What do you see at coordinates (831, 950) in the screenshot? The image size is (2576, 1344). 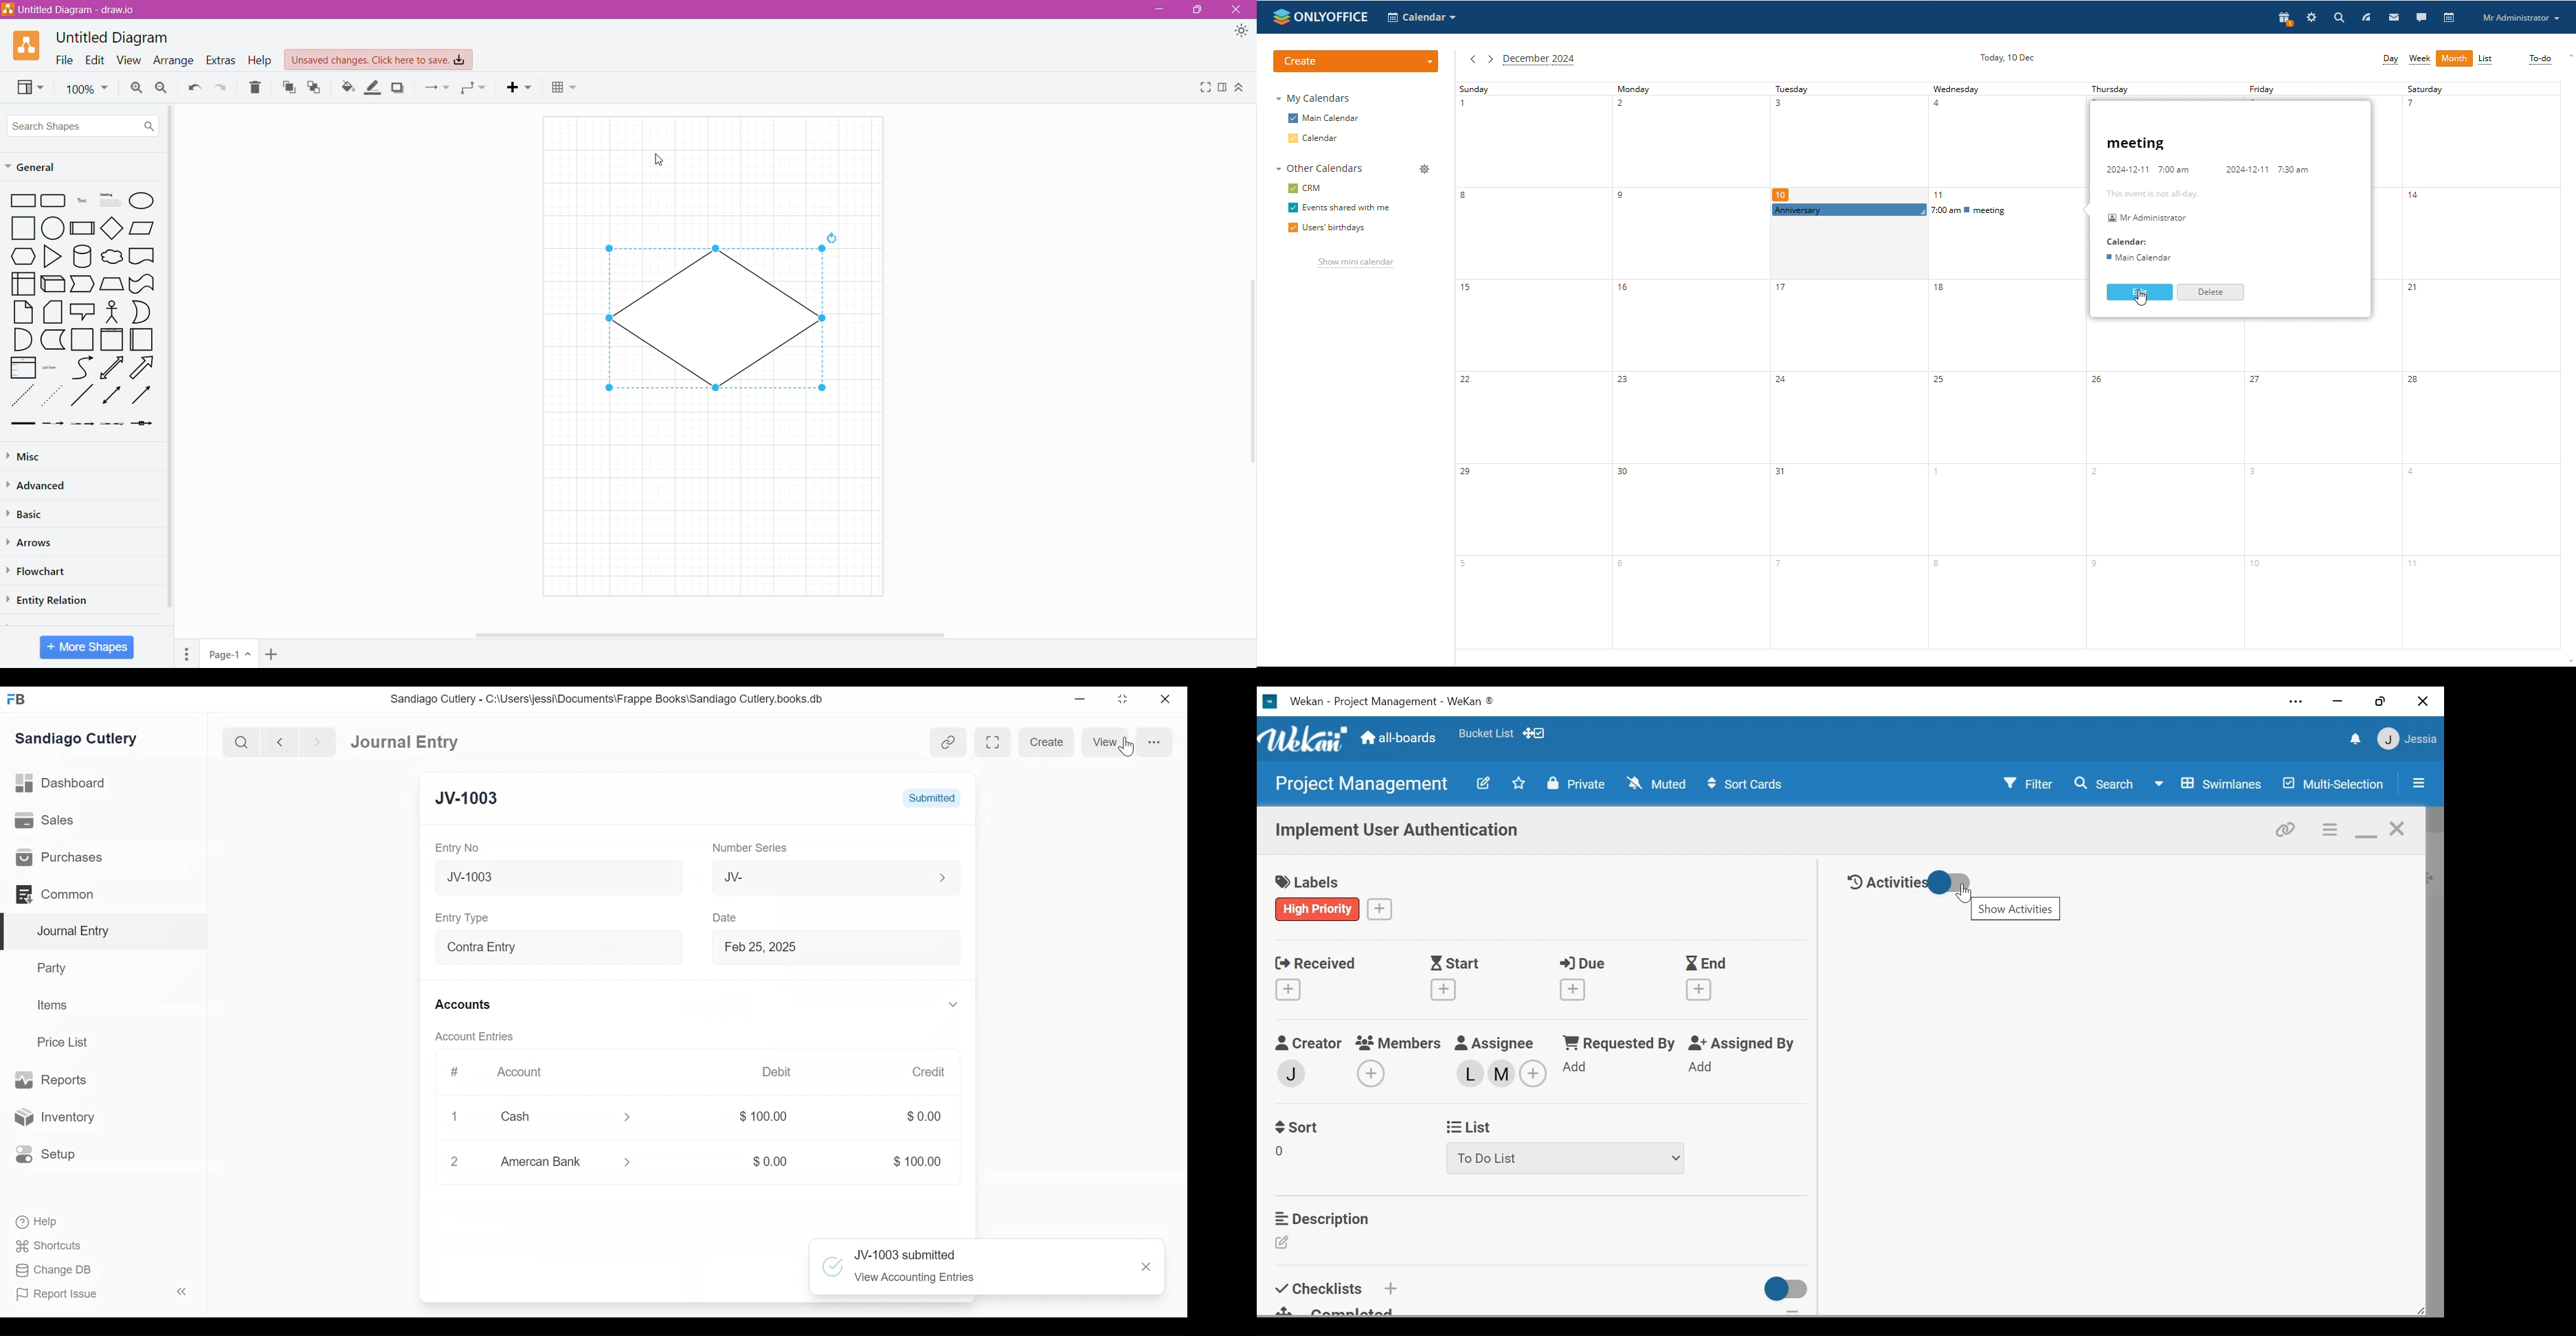 I see `Feb 25, 2025` at bounding box center [831, 950].